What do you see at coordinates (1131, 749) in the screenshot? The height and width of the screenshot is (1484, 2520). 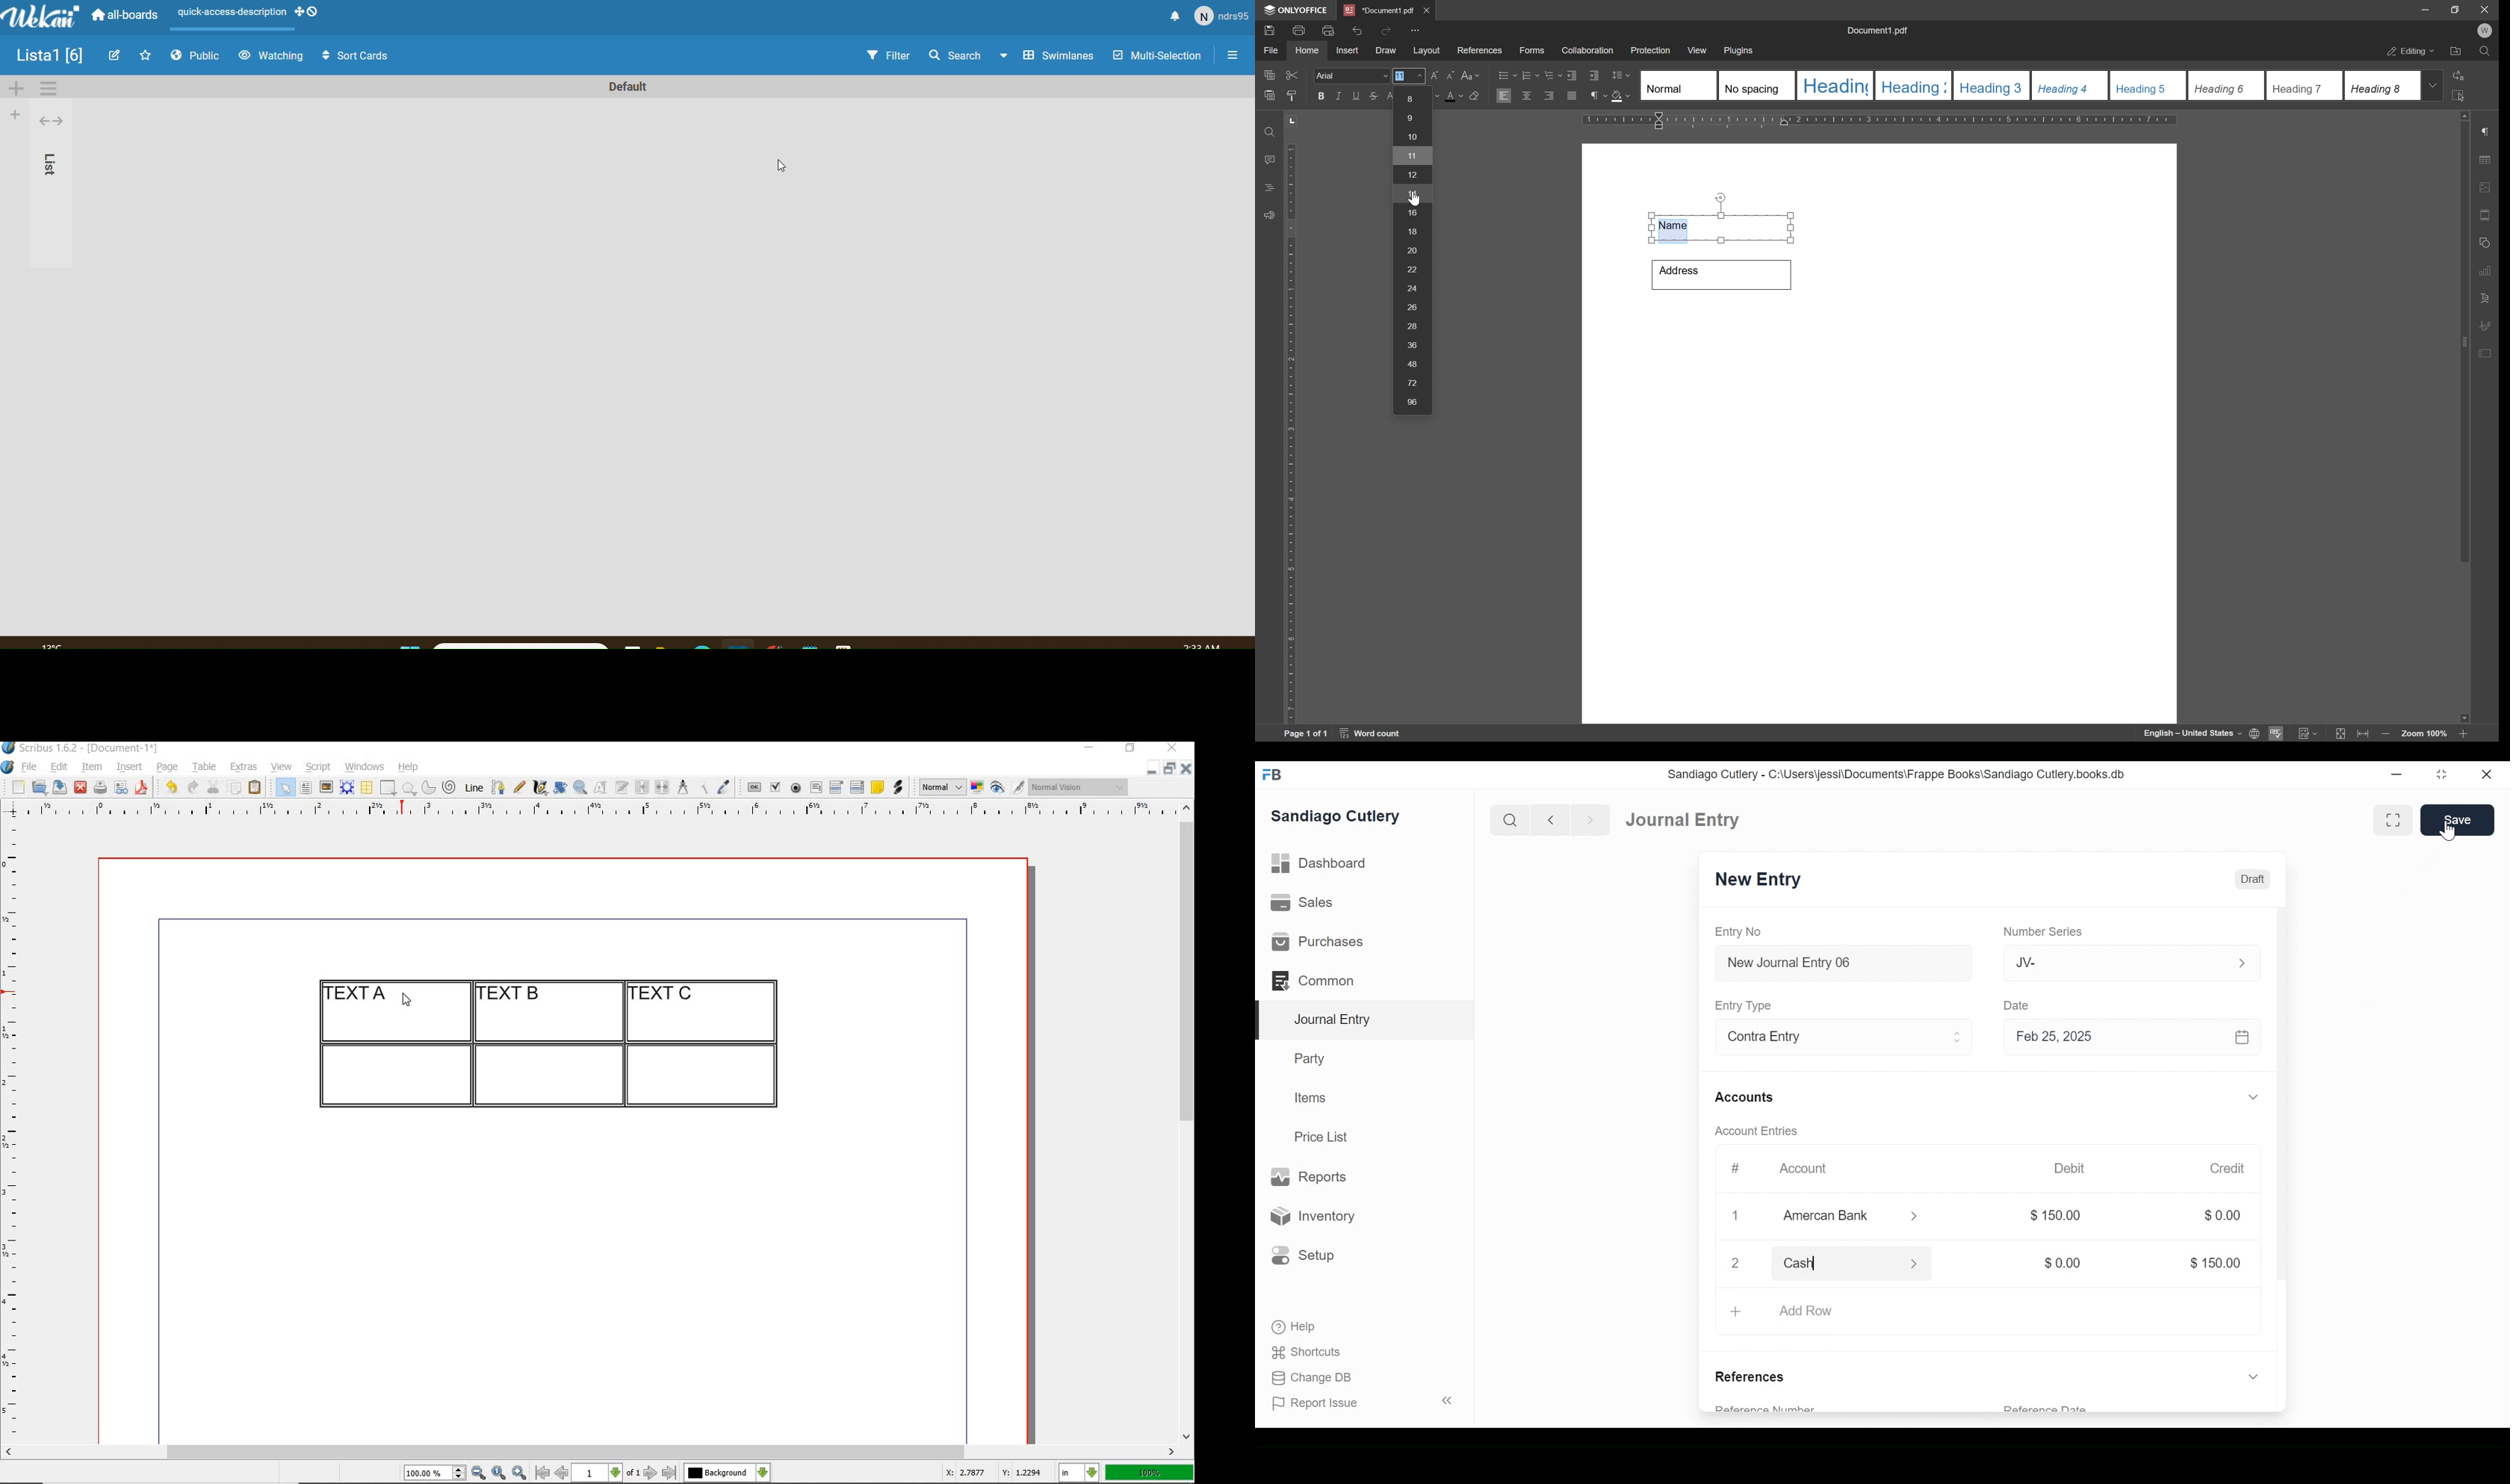 I see `restore` at bounding box center [1131, 749].